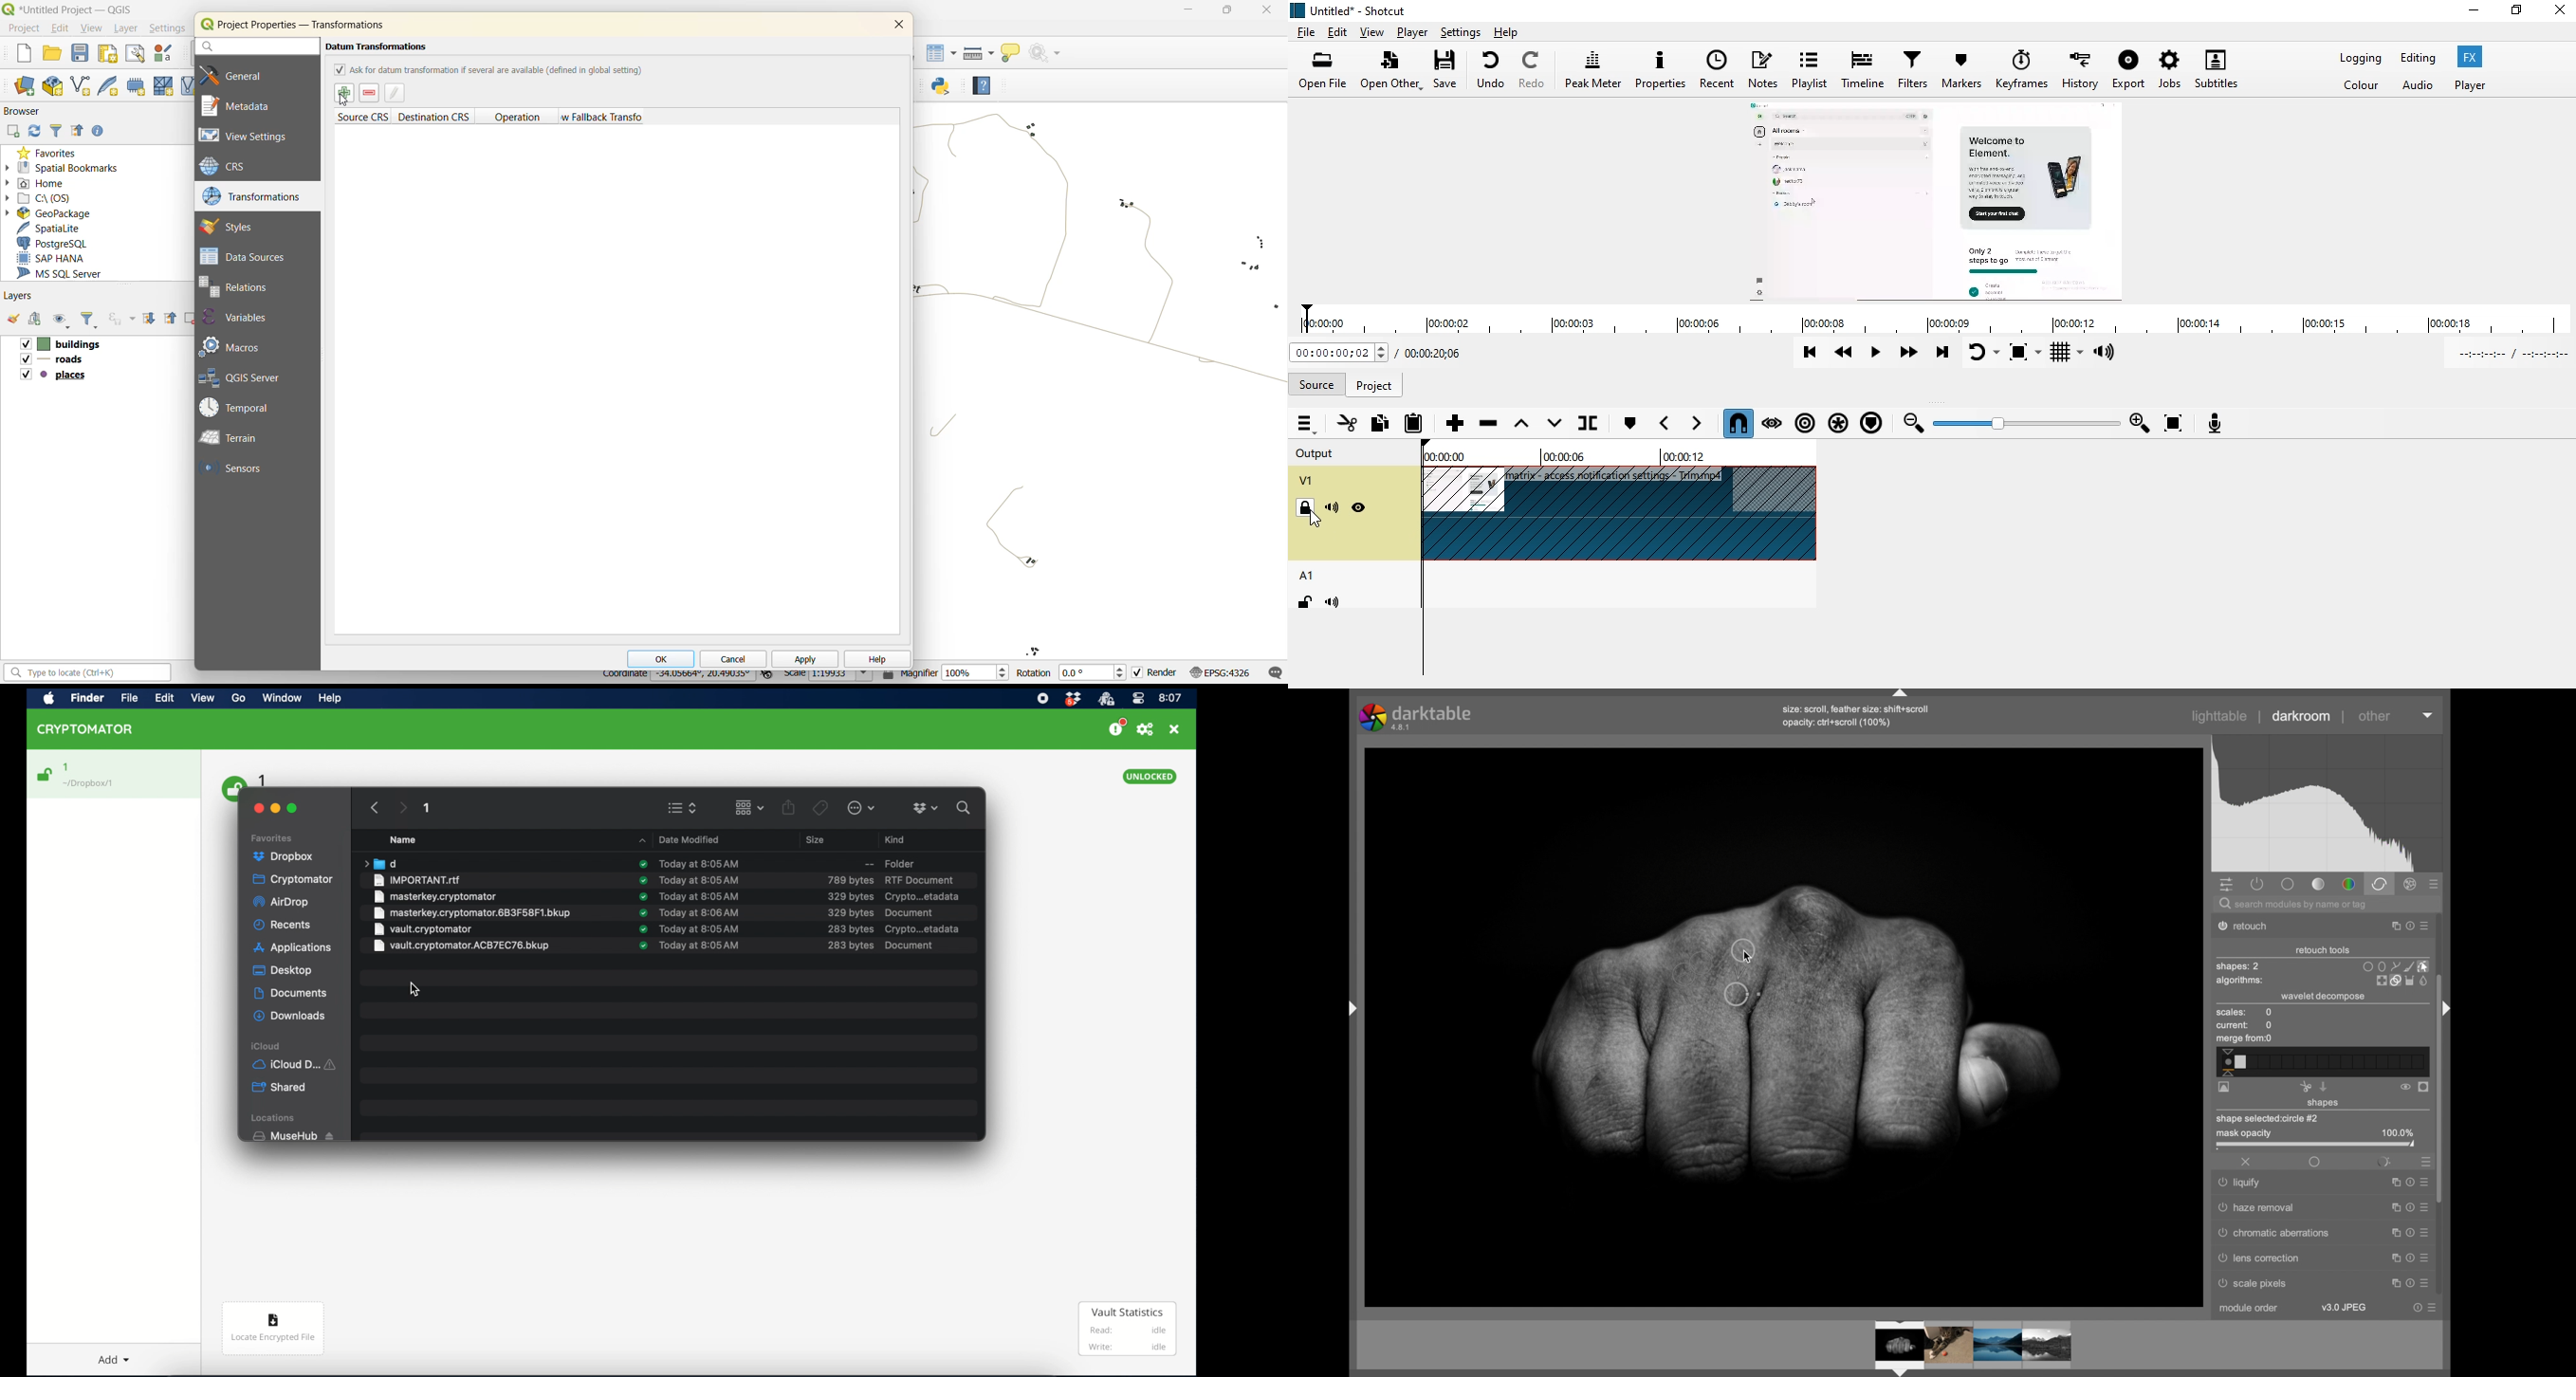 The height and width of the screenshot is (1400, 2576). I want to click on darkroom, so click(2302, 717).